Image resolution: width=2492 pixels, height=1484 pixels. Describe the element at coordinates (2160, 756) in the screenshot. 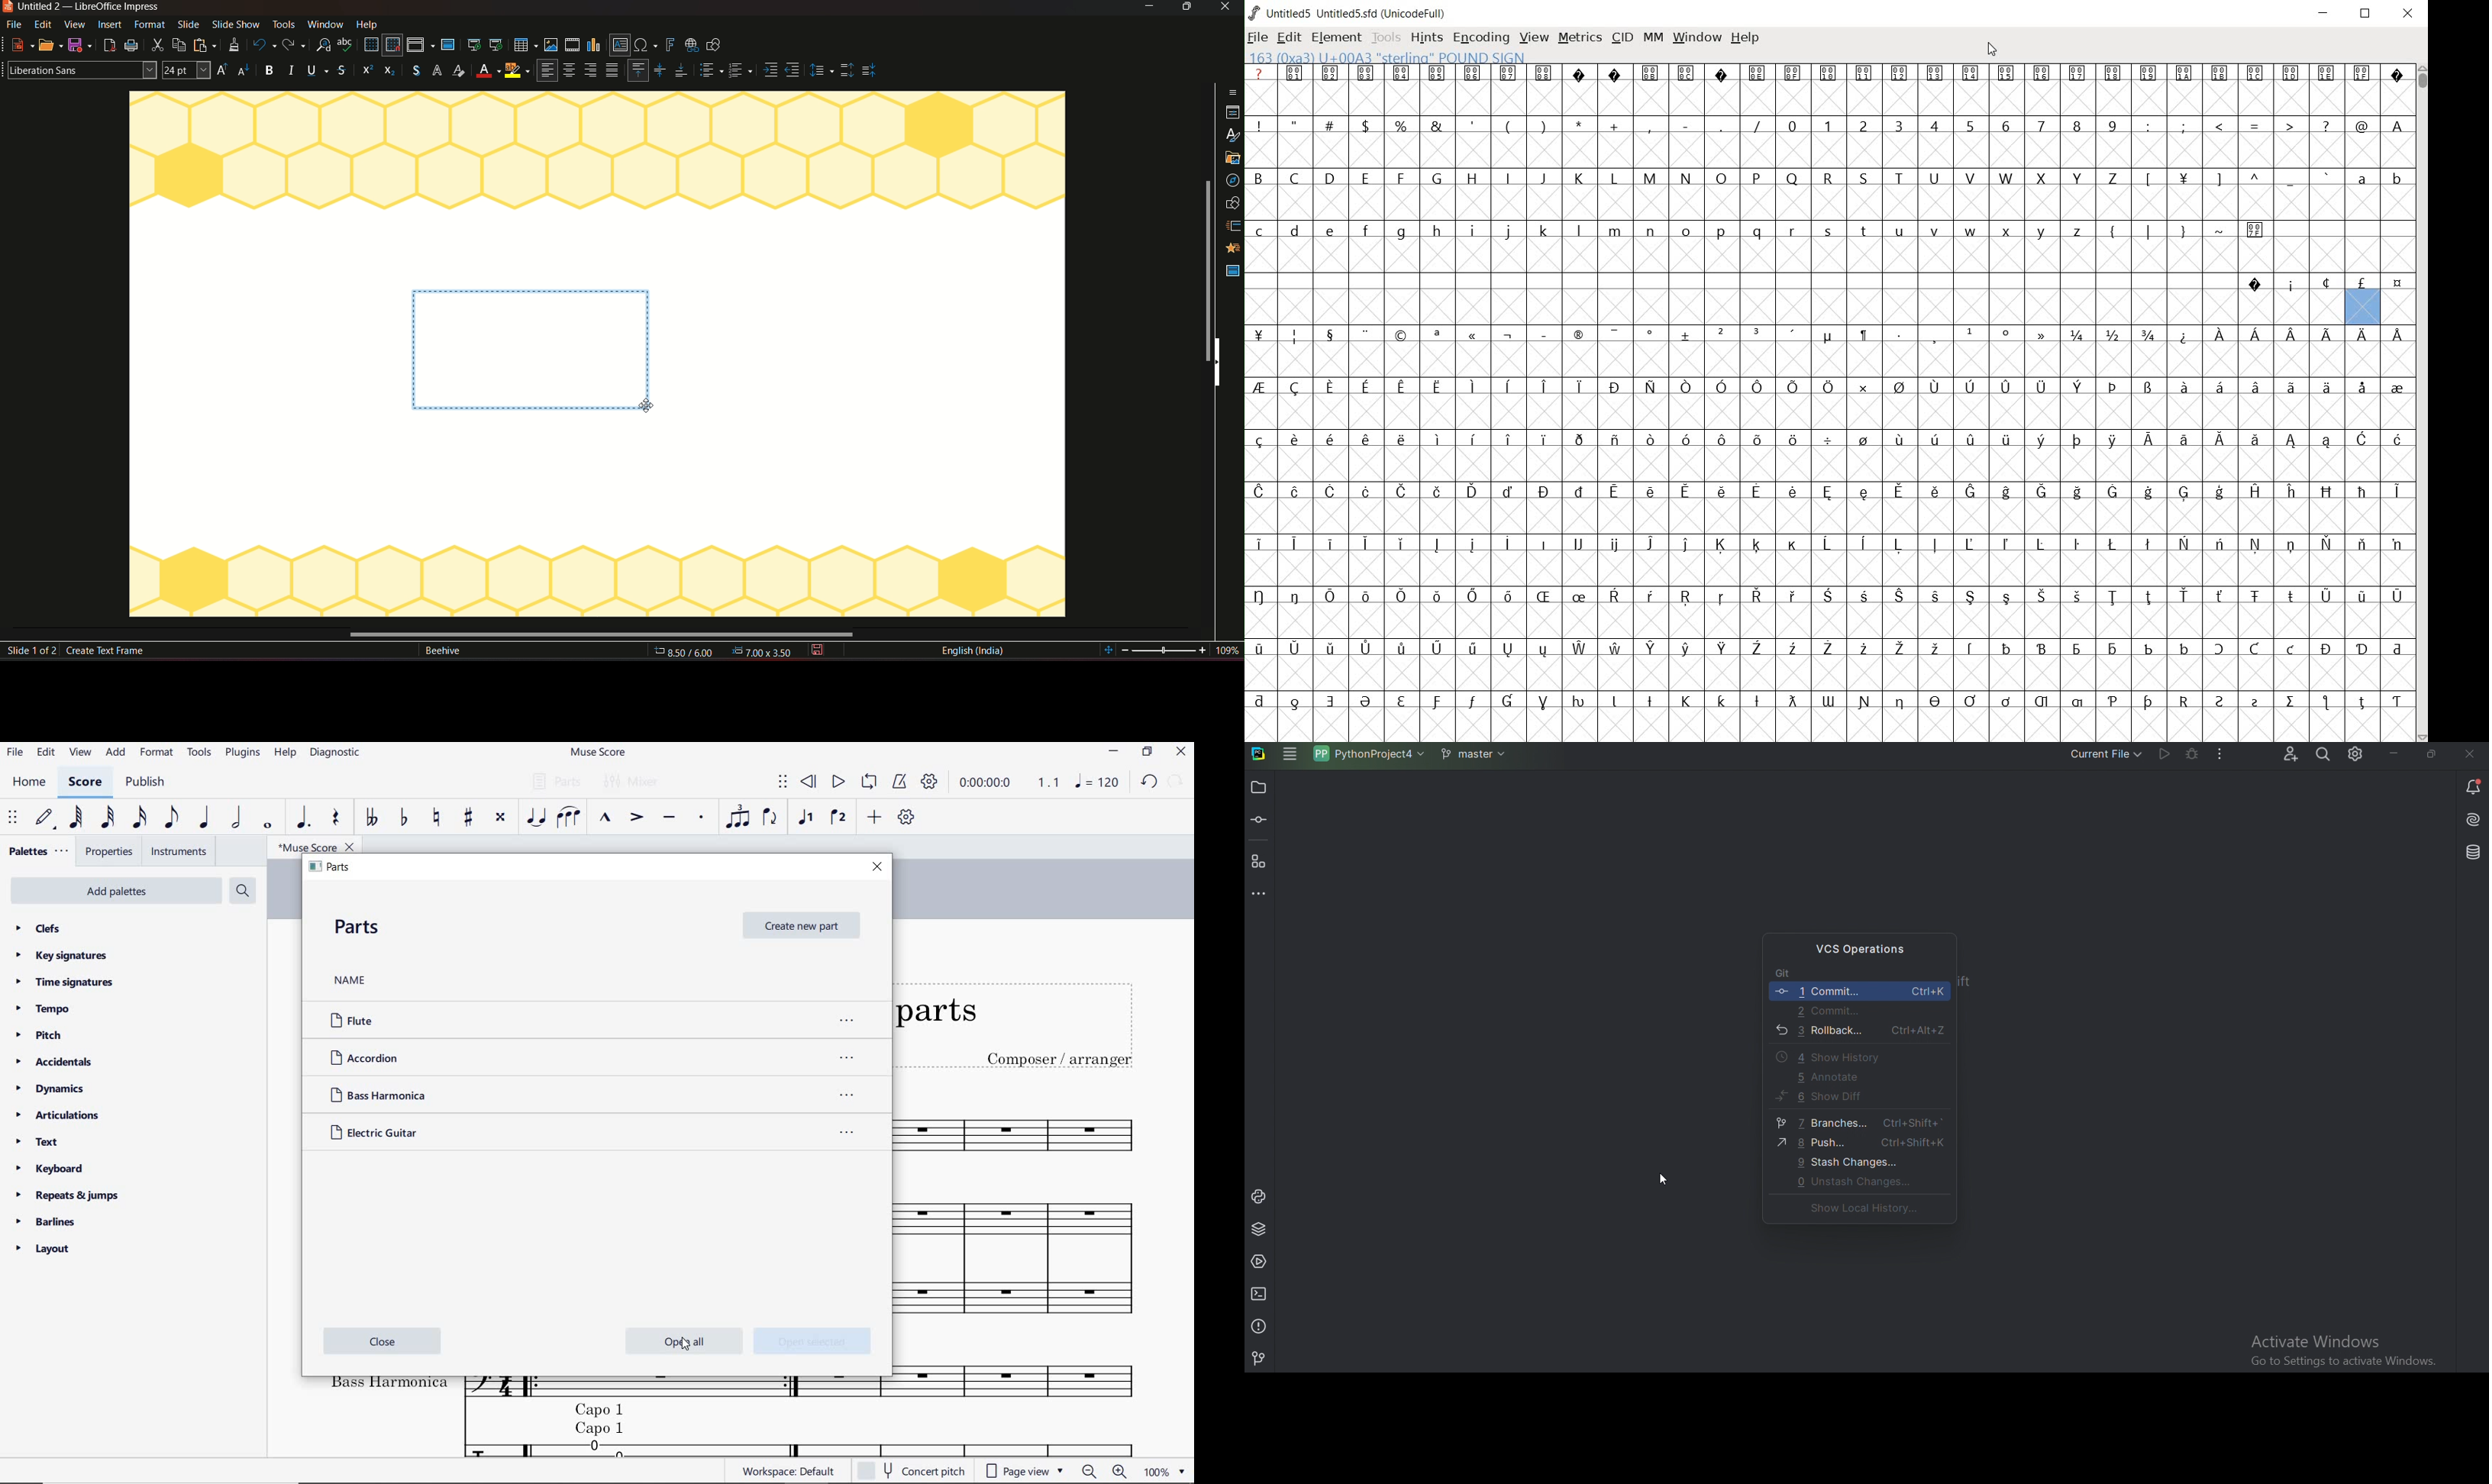

I see `Run` at that location.